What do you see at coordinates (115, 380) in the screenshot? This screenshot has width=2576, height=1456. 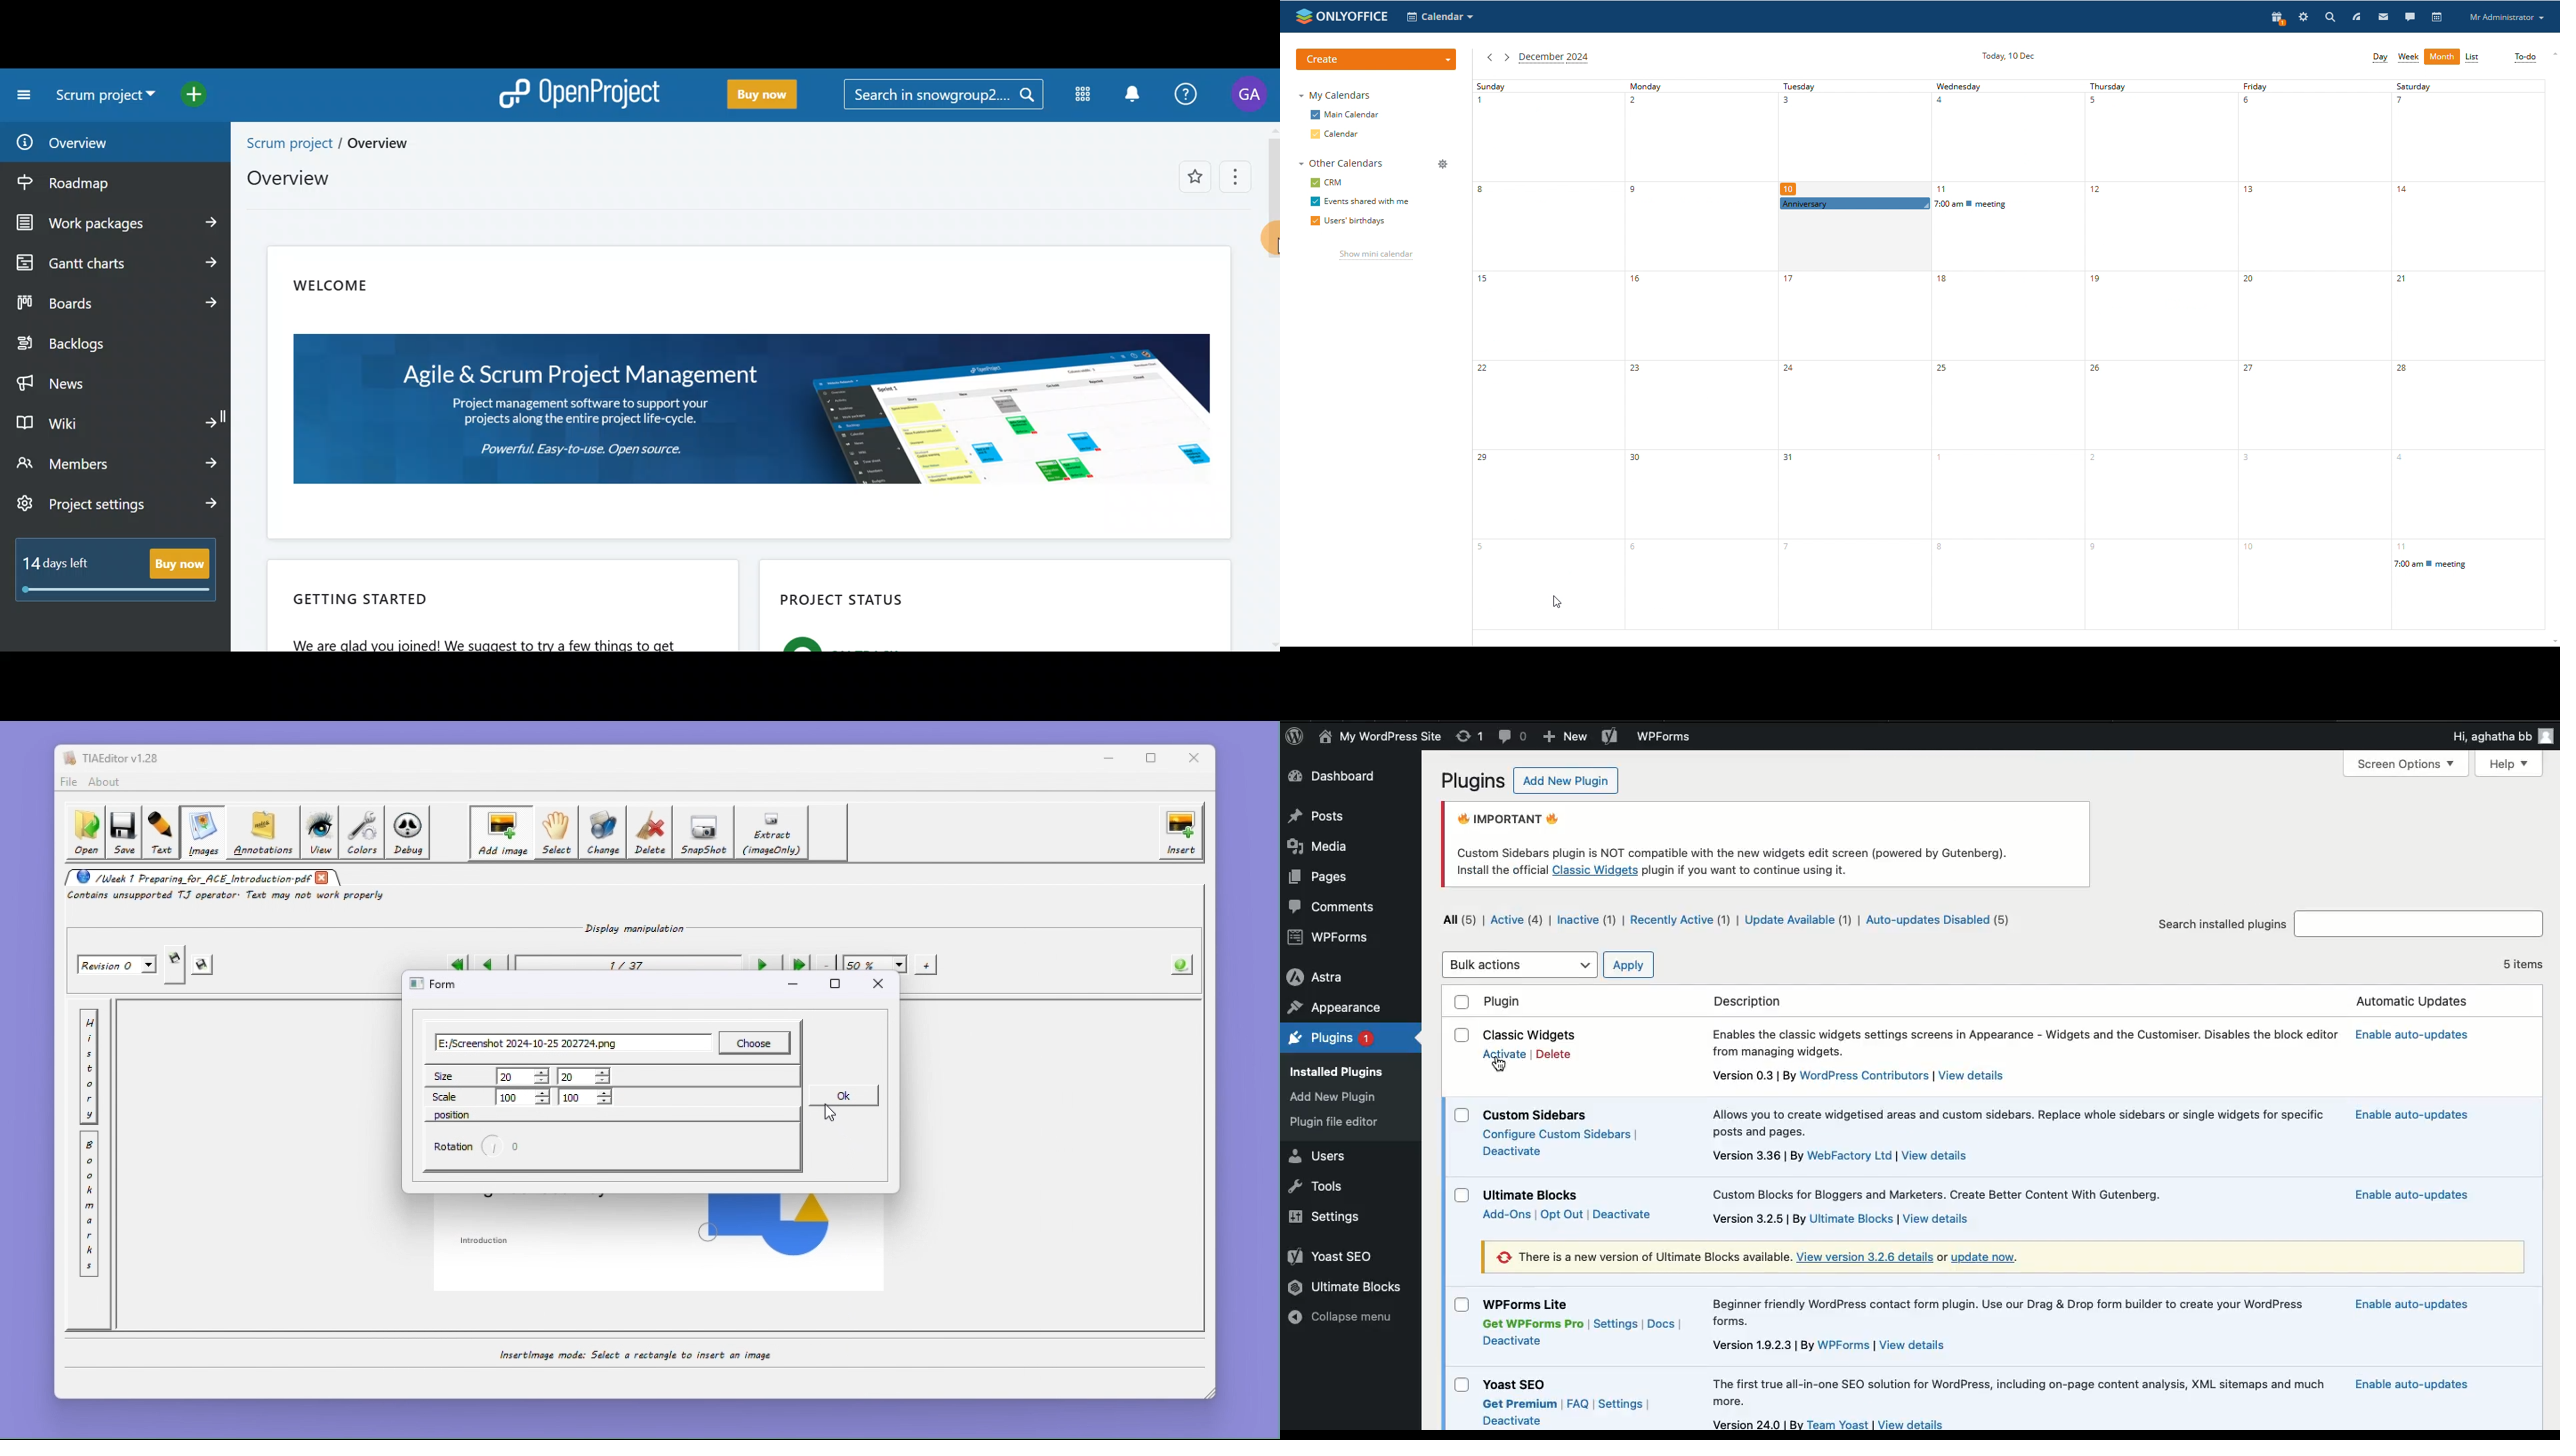 I see `News` at bounding box center [115, 380].